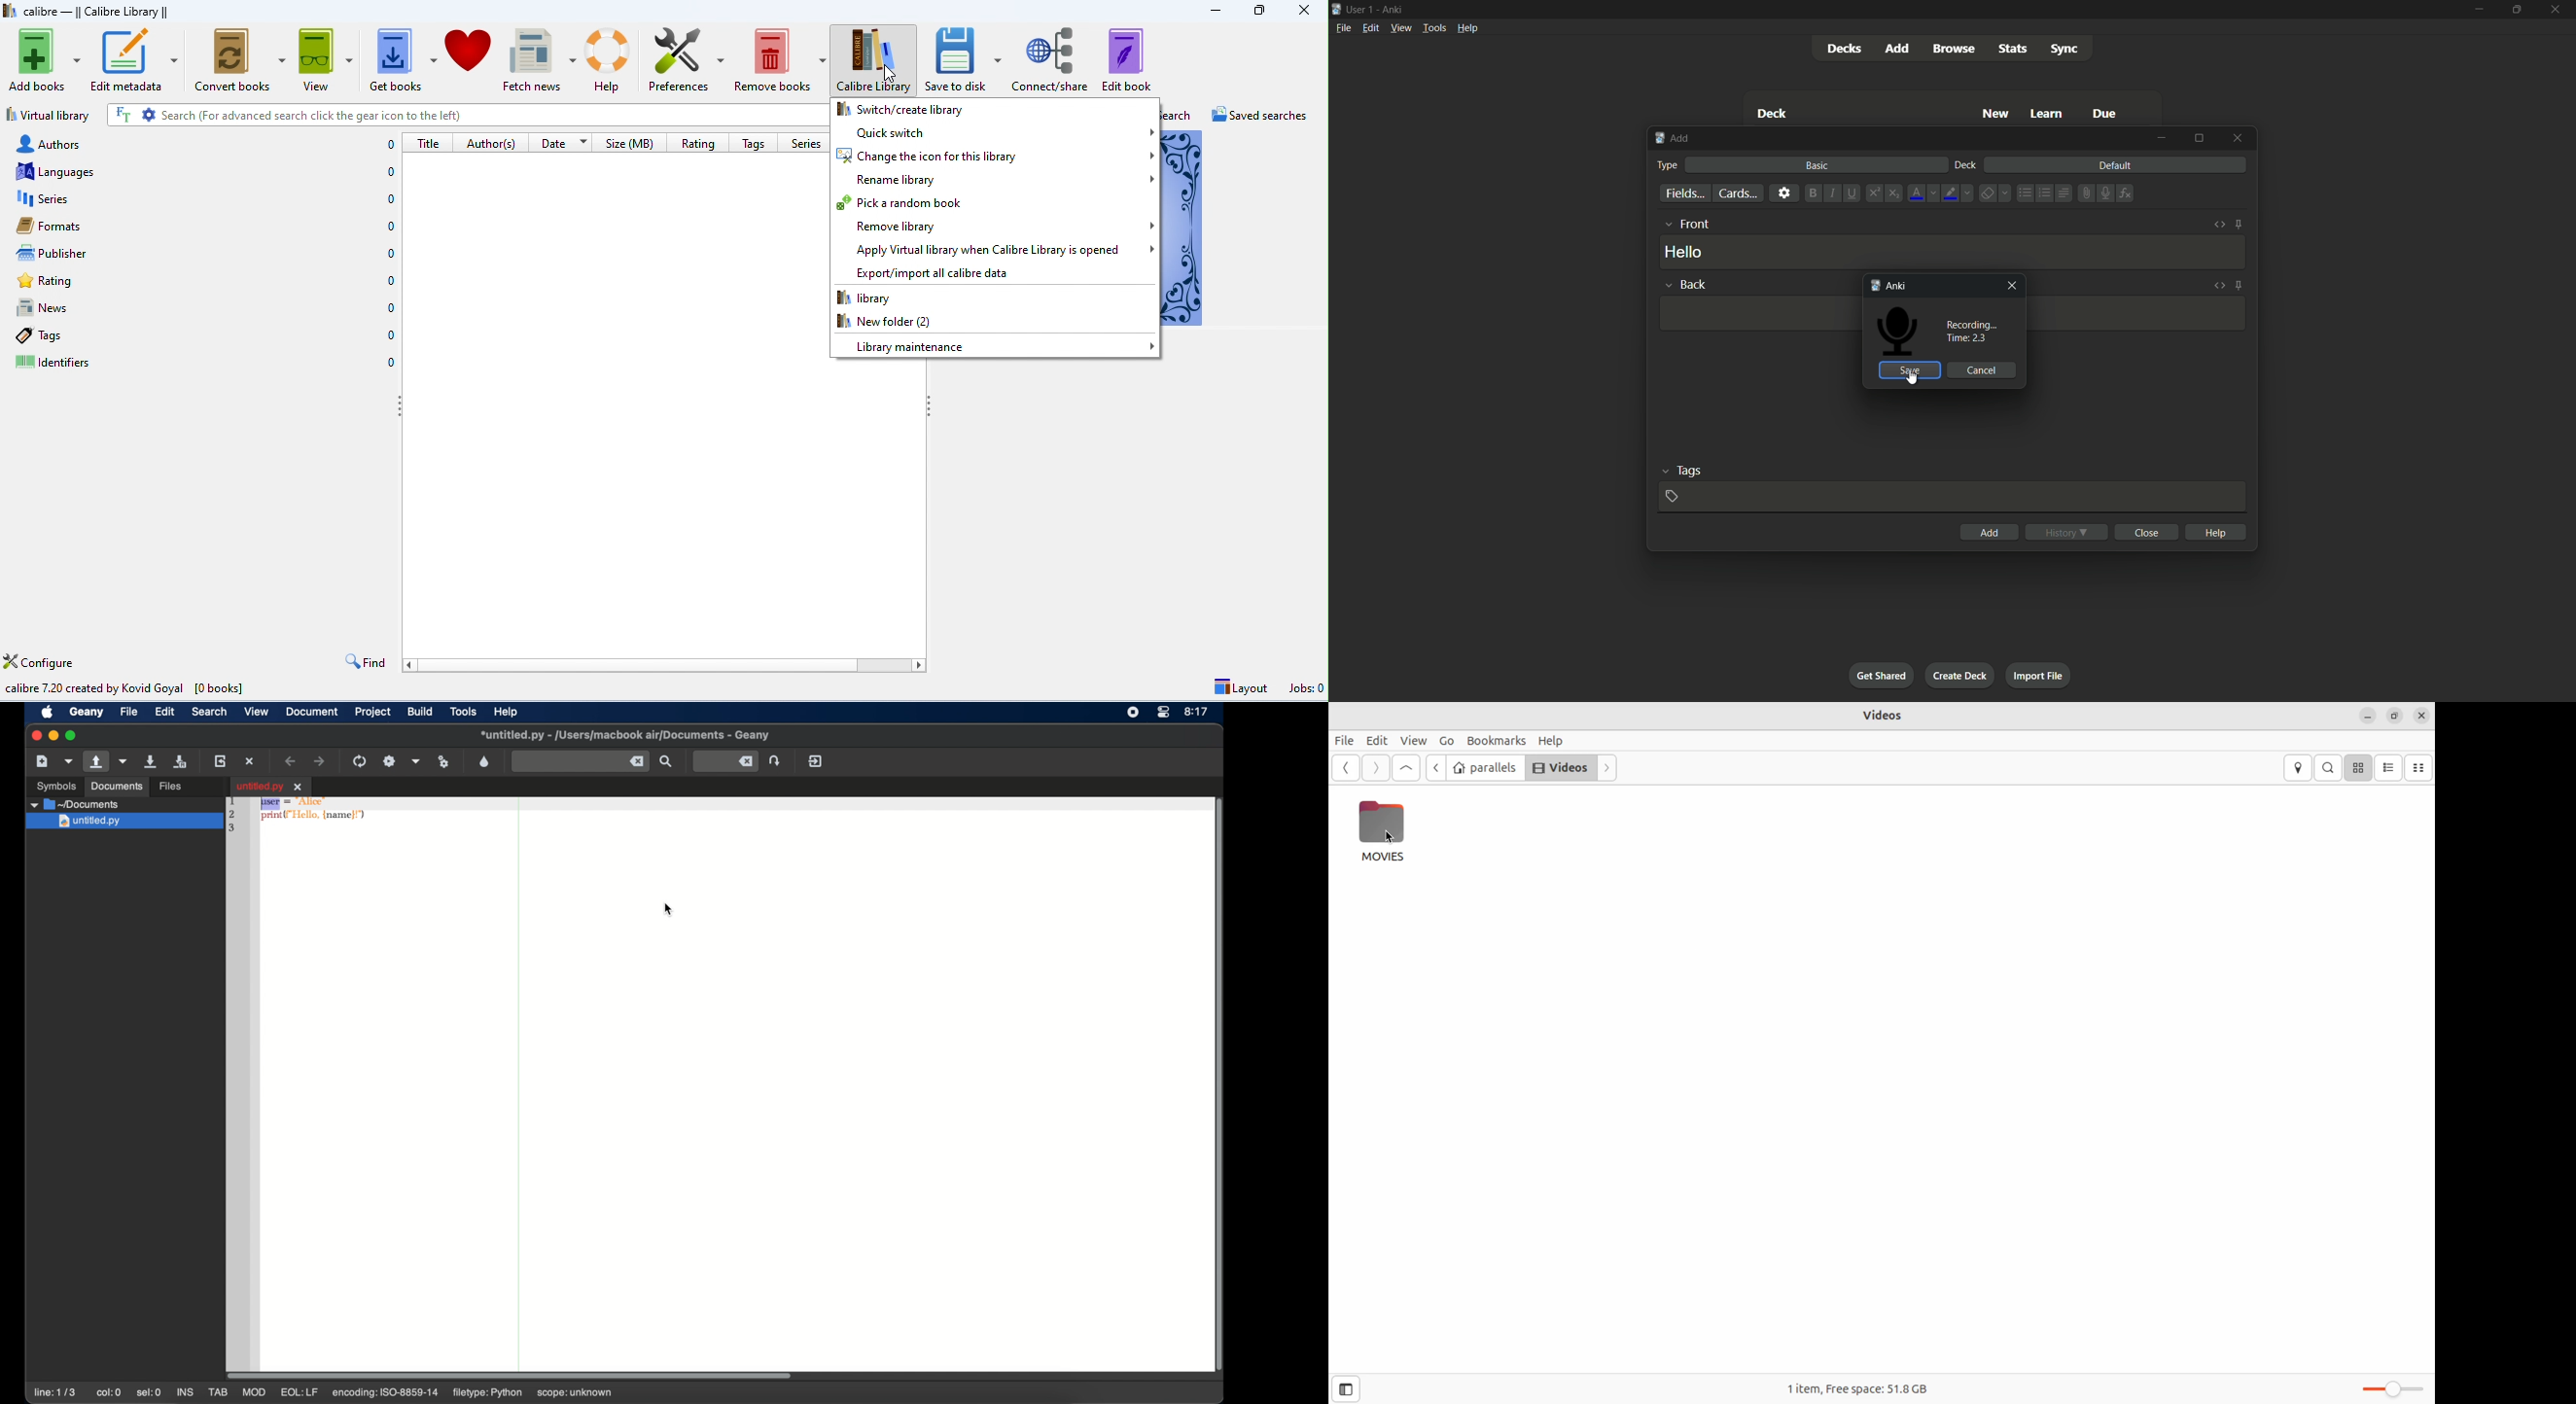 The height and width of the screenshot is (1428, 2576). I want to click on remove formatting, so click(1996, 194).